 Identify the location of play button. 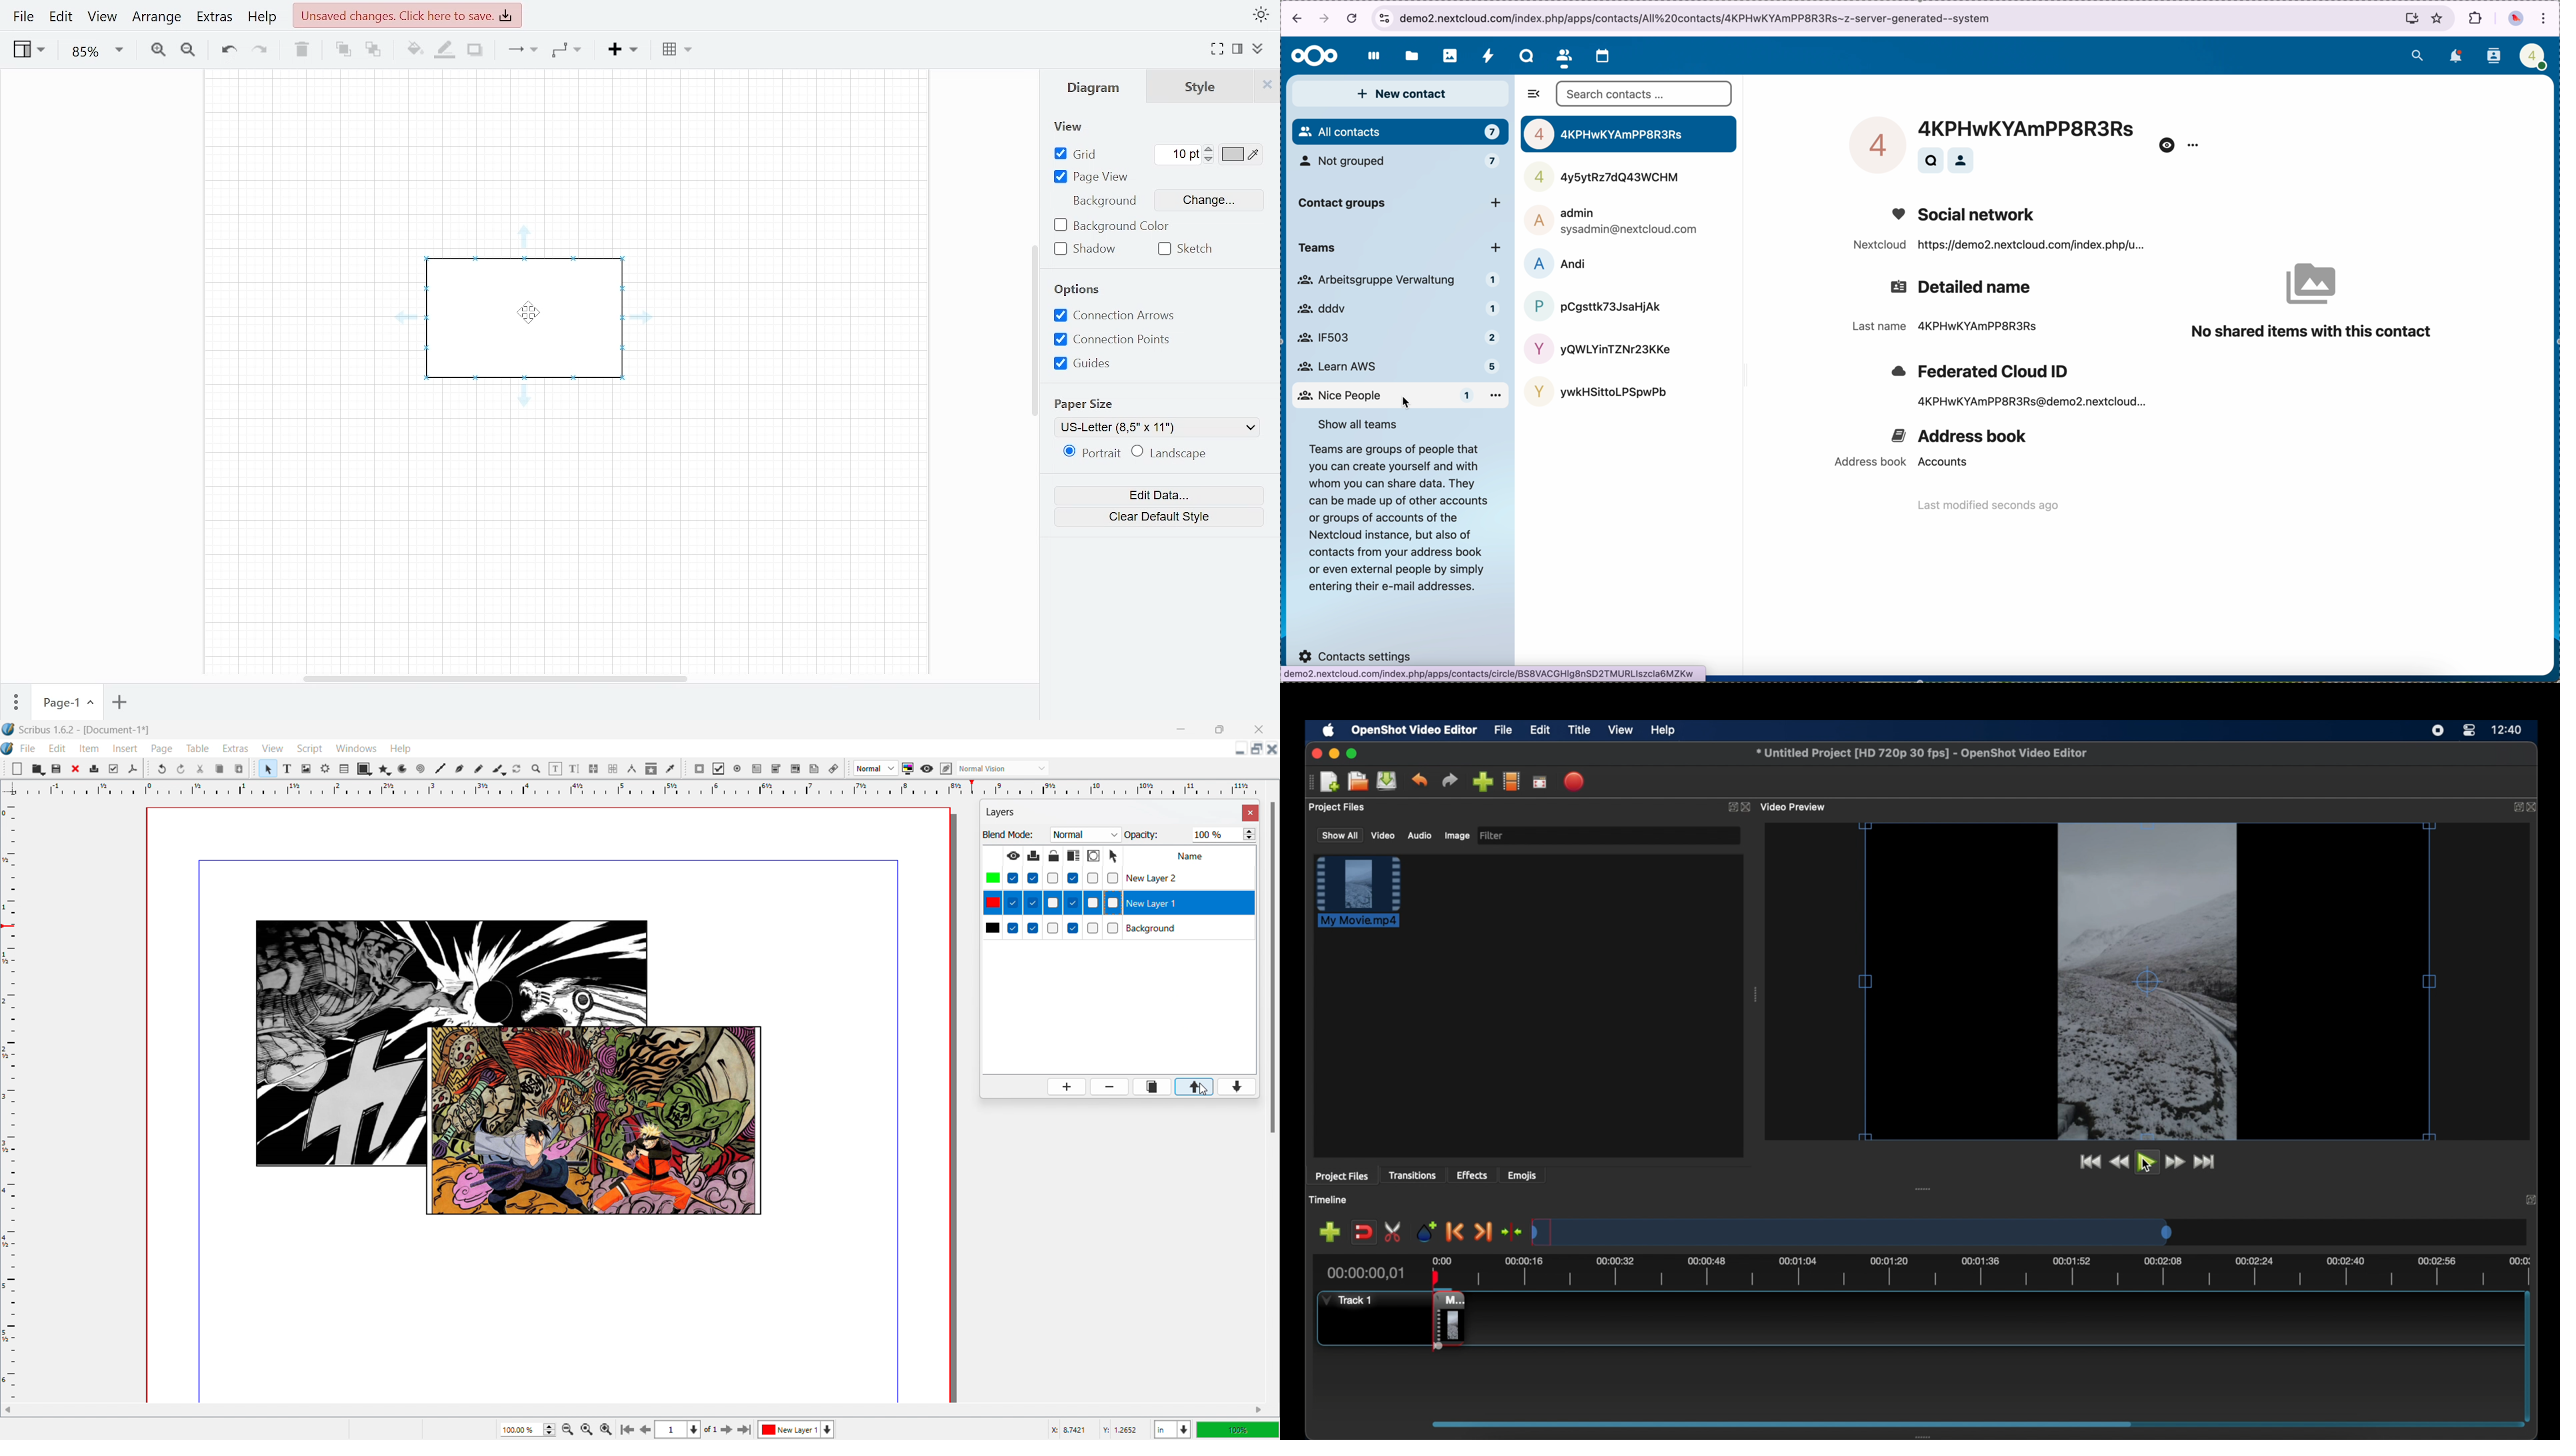
(2147, 1165).